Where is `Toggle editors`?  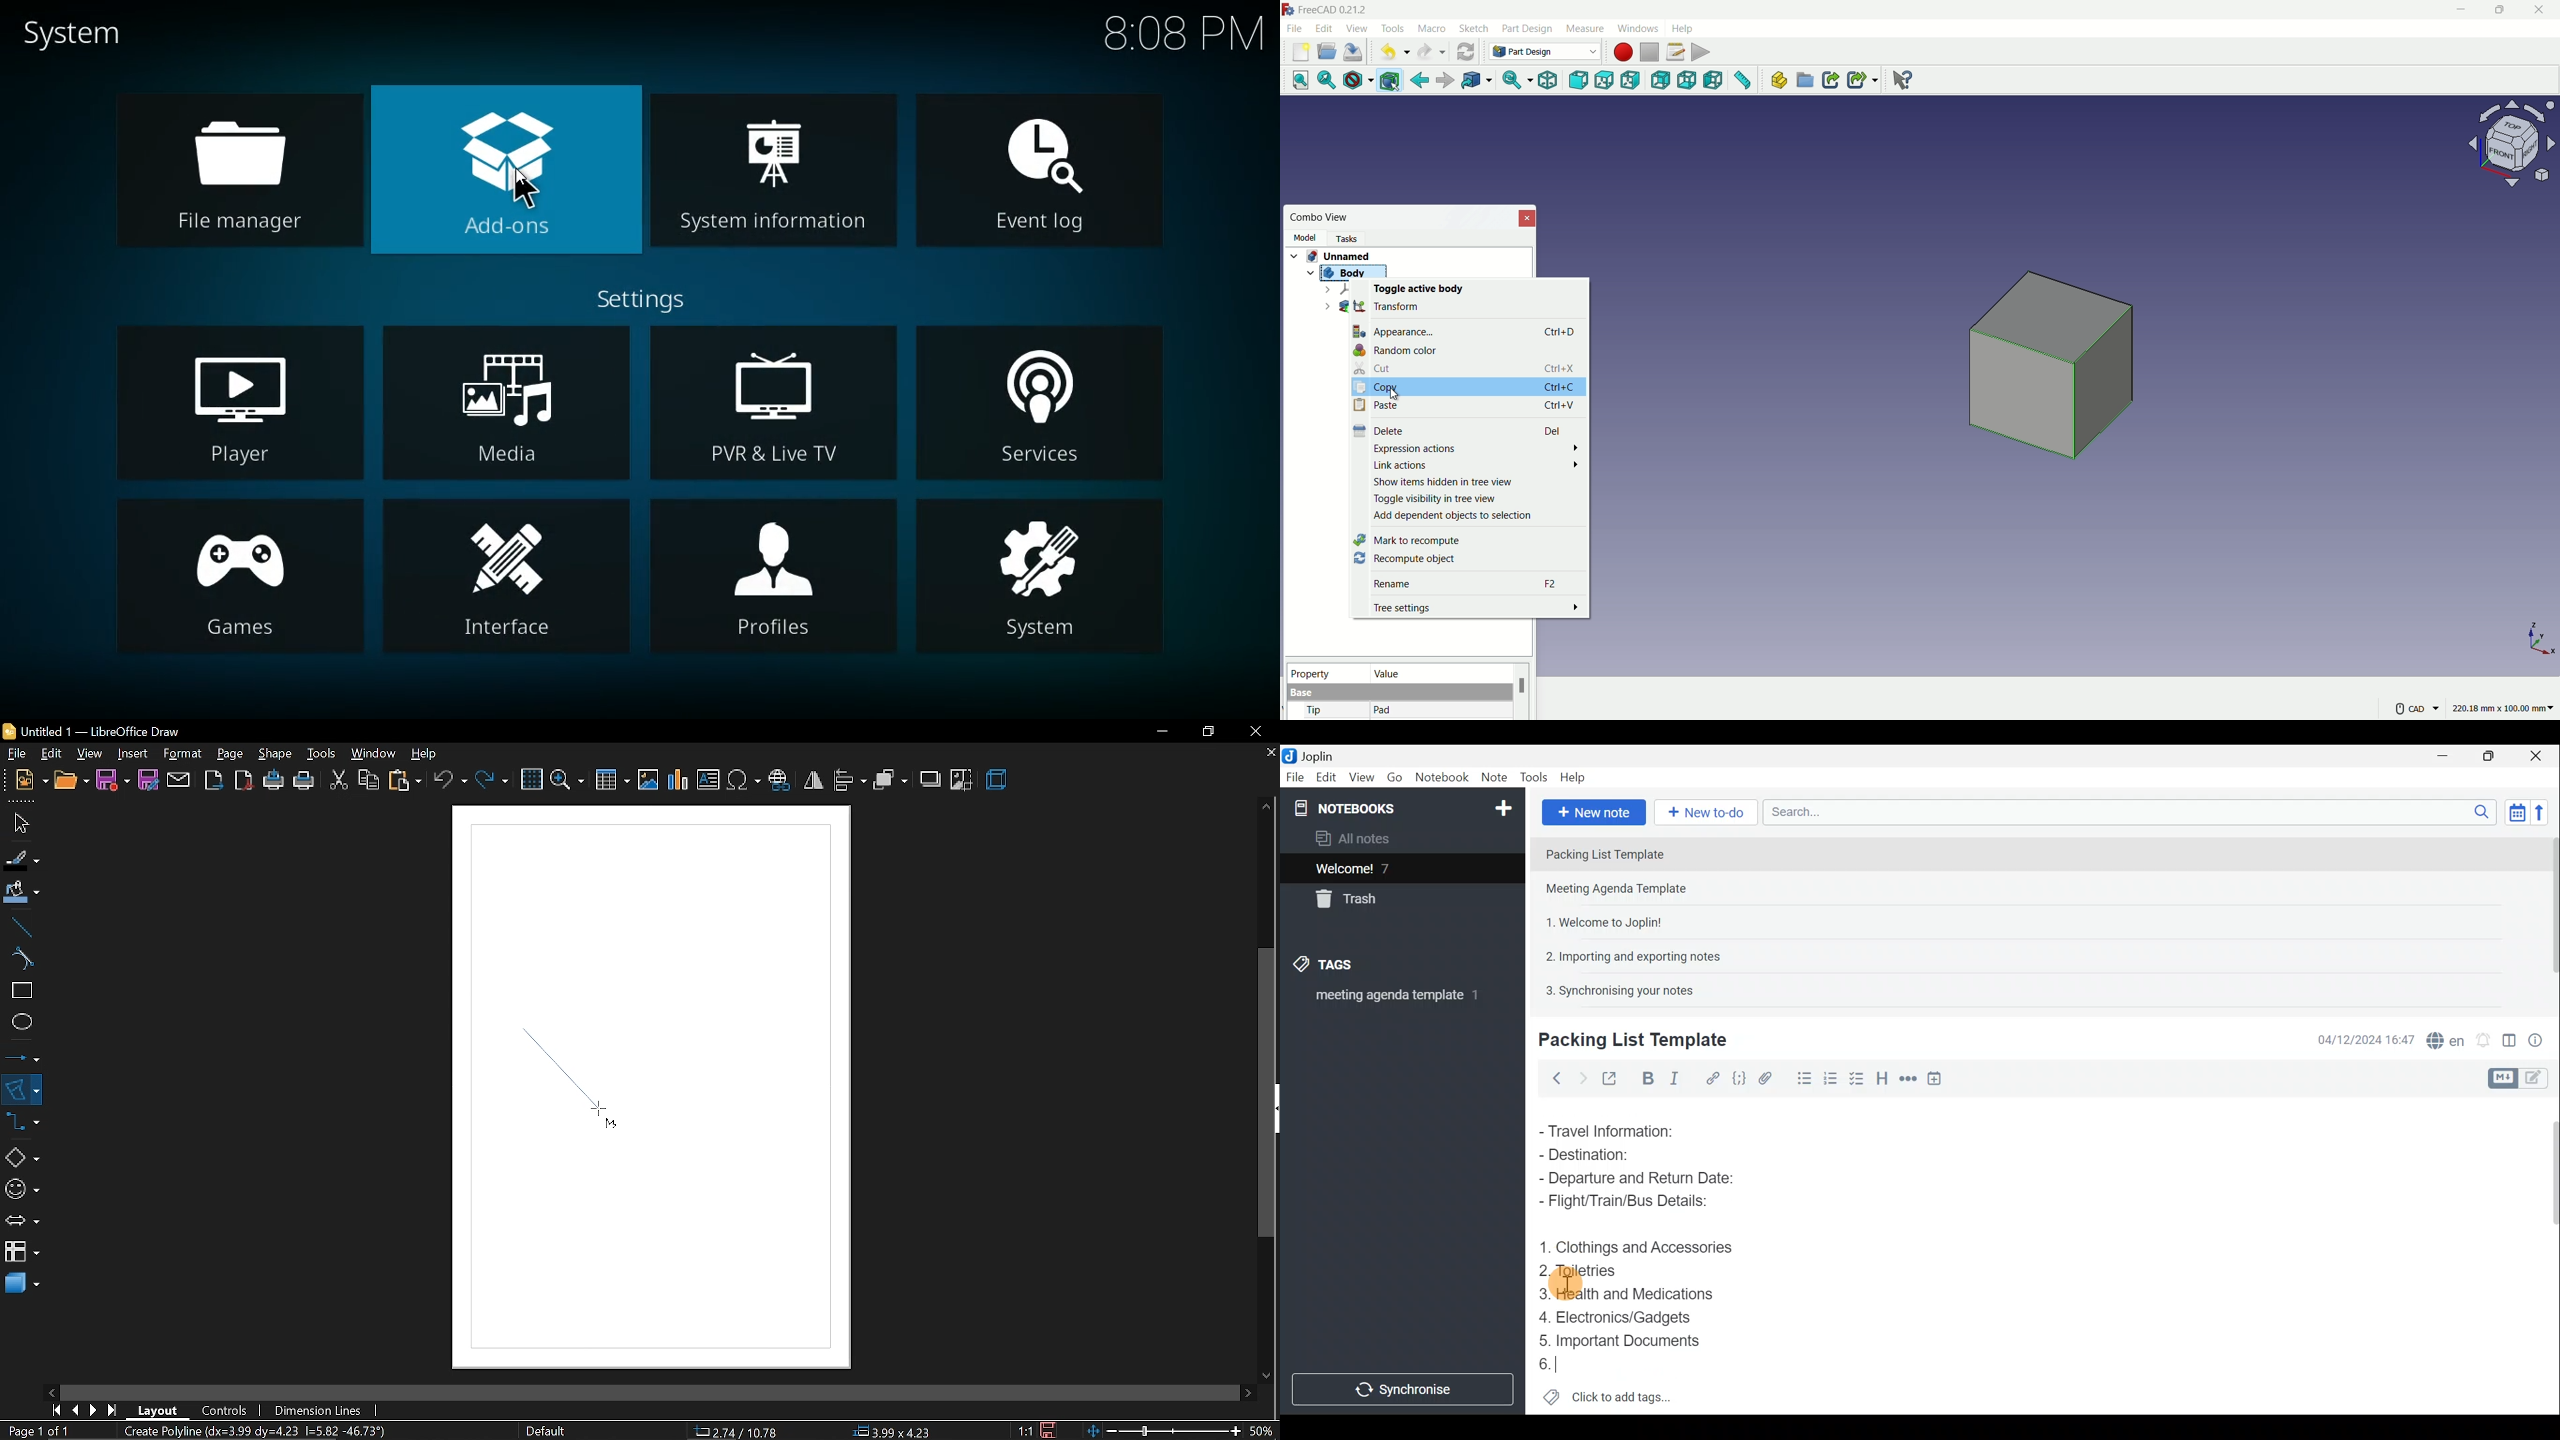
Toggle editors is located at coordinates (2540, 1079).